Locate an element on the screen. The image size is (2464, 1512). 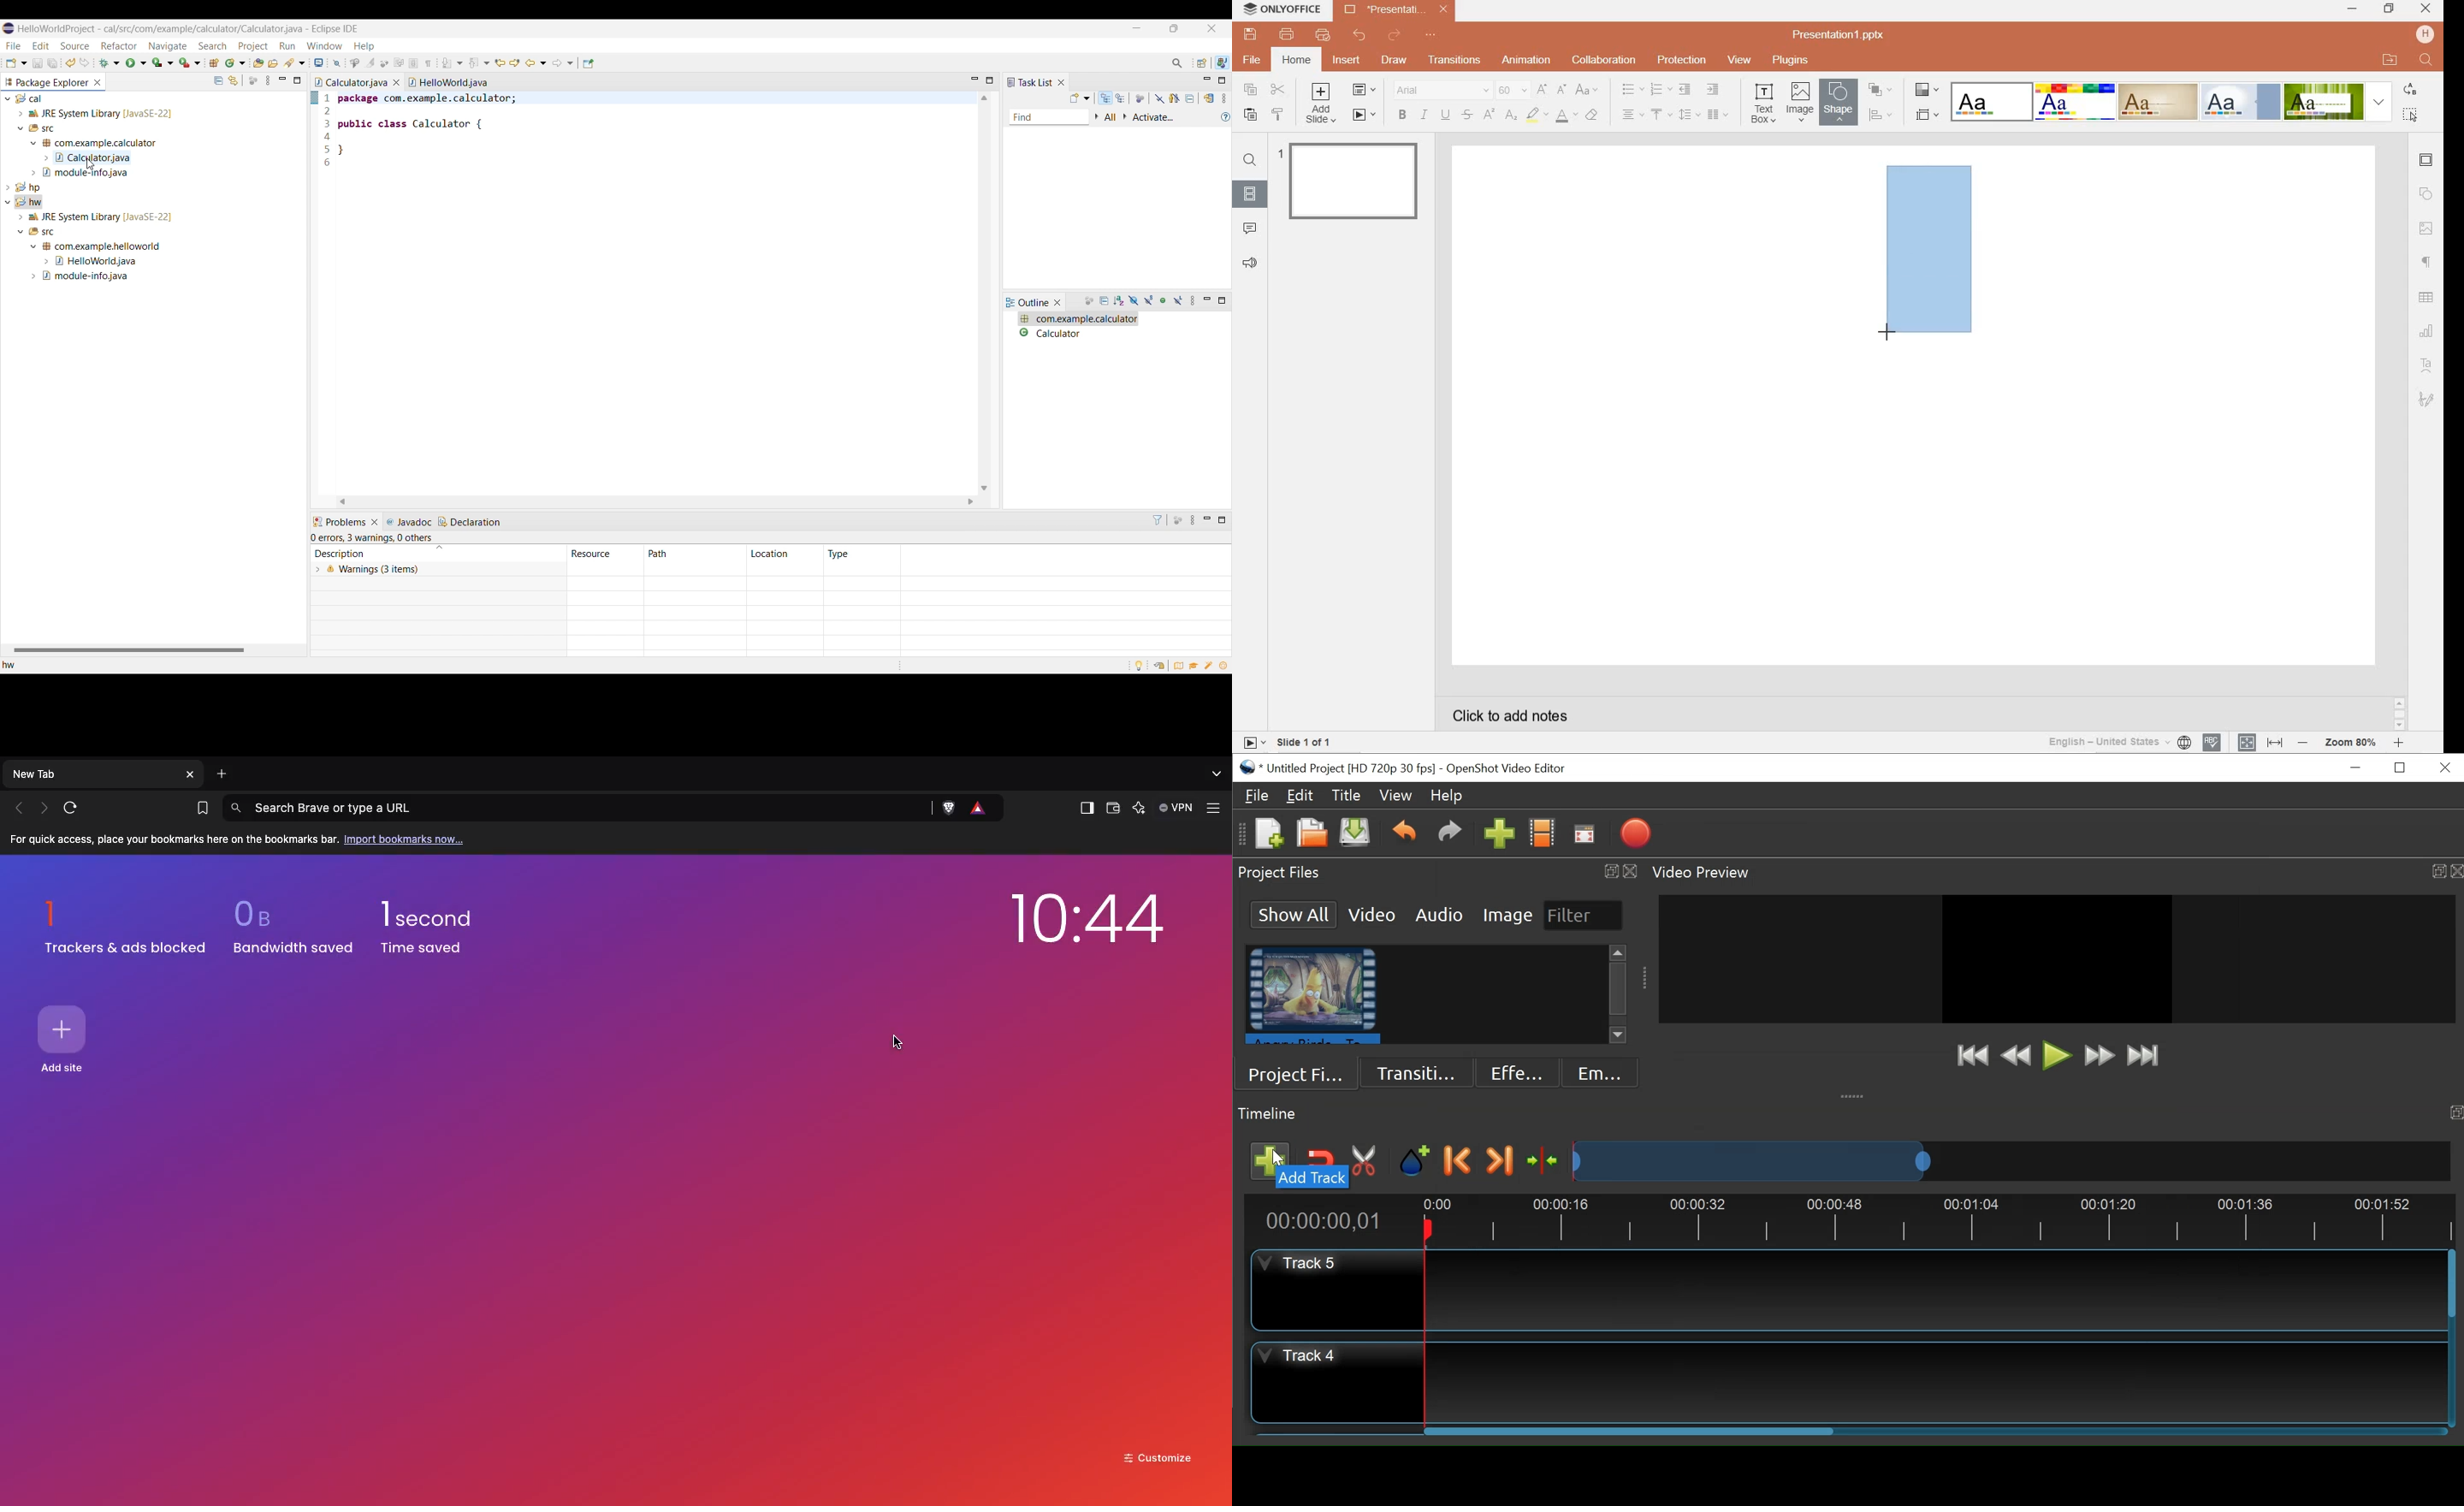
chart settings is located at coordinates (2428, 331).